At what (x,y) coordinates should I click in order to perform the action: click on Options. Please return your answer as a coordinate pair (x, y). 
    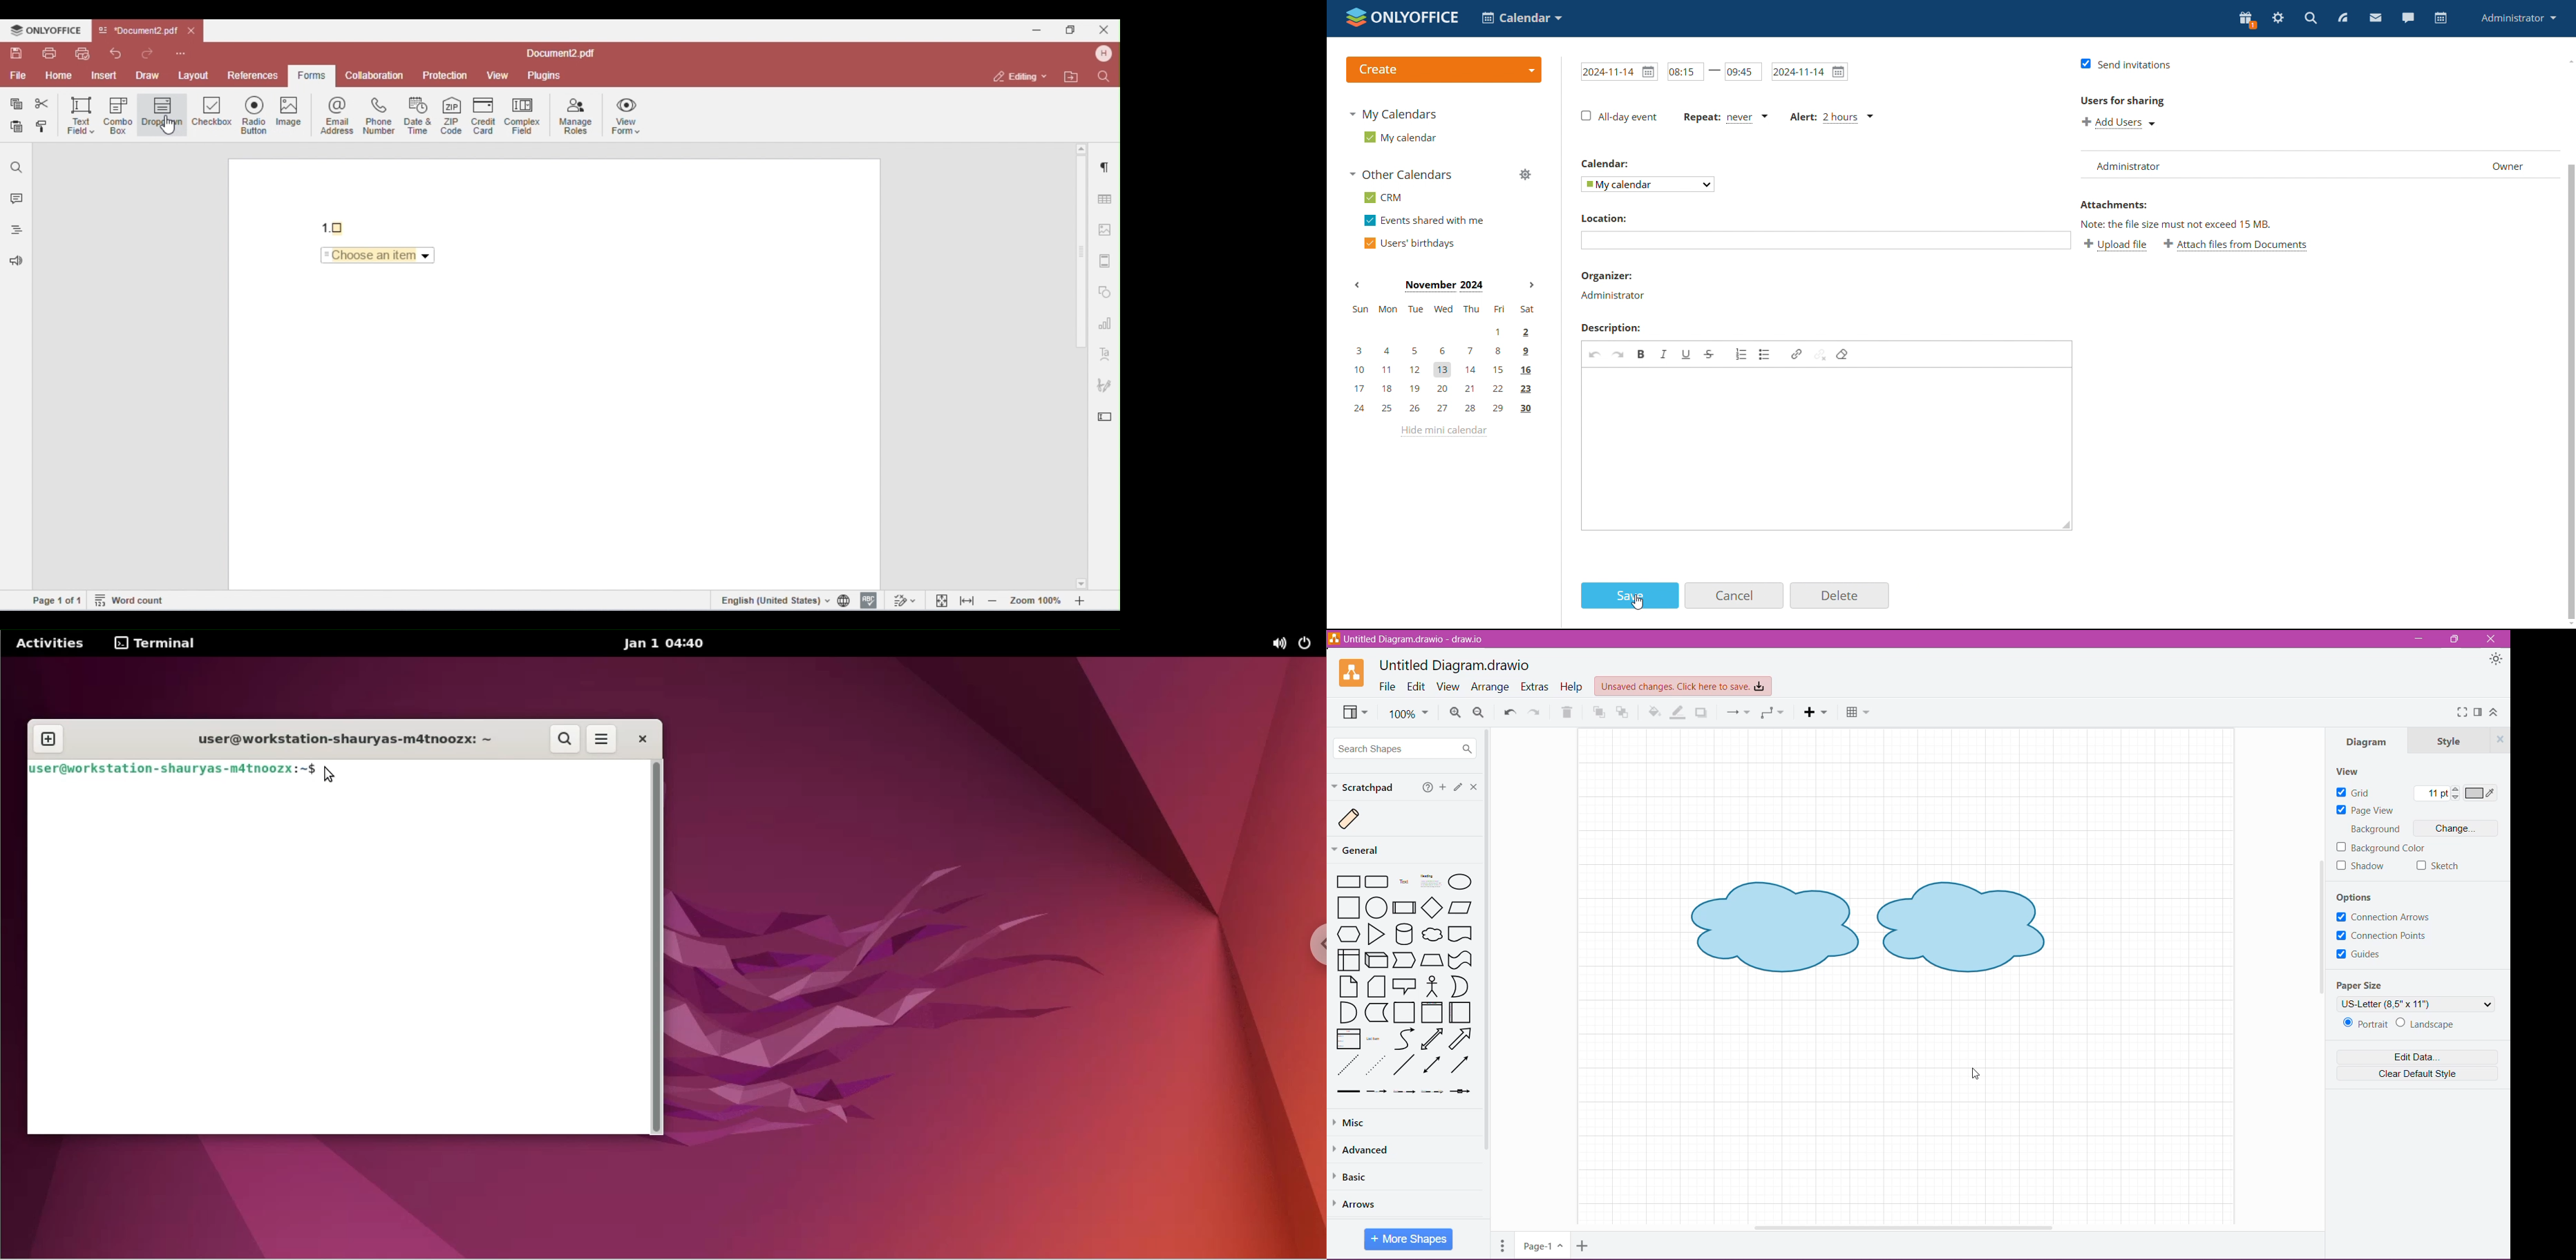
    Looking at the image, I should click on (2363, 896).